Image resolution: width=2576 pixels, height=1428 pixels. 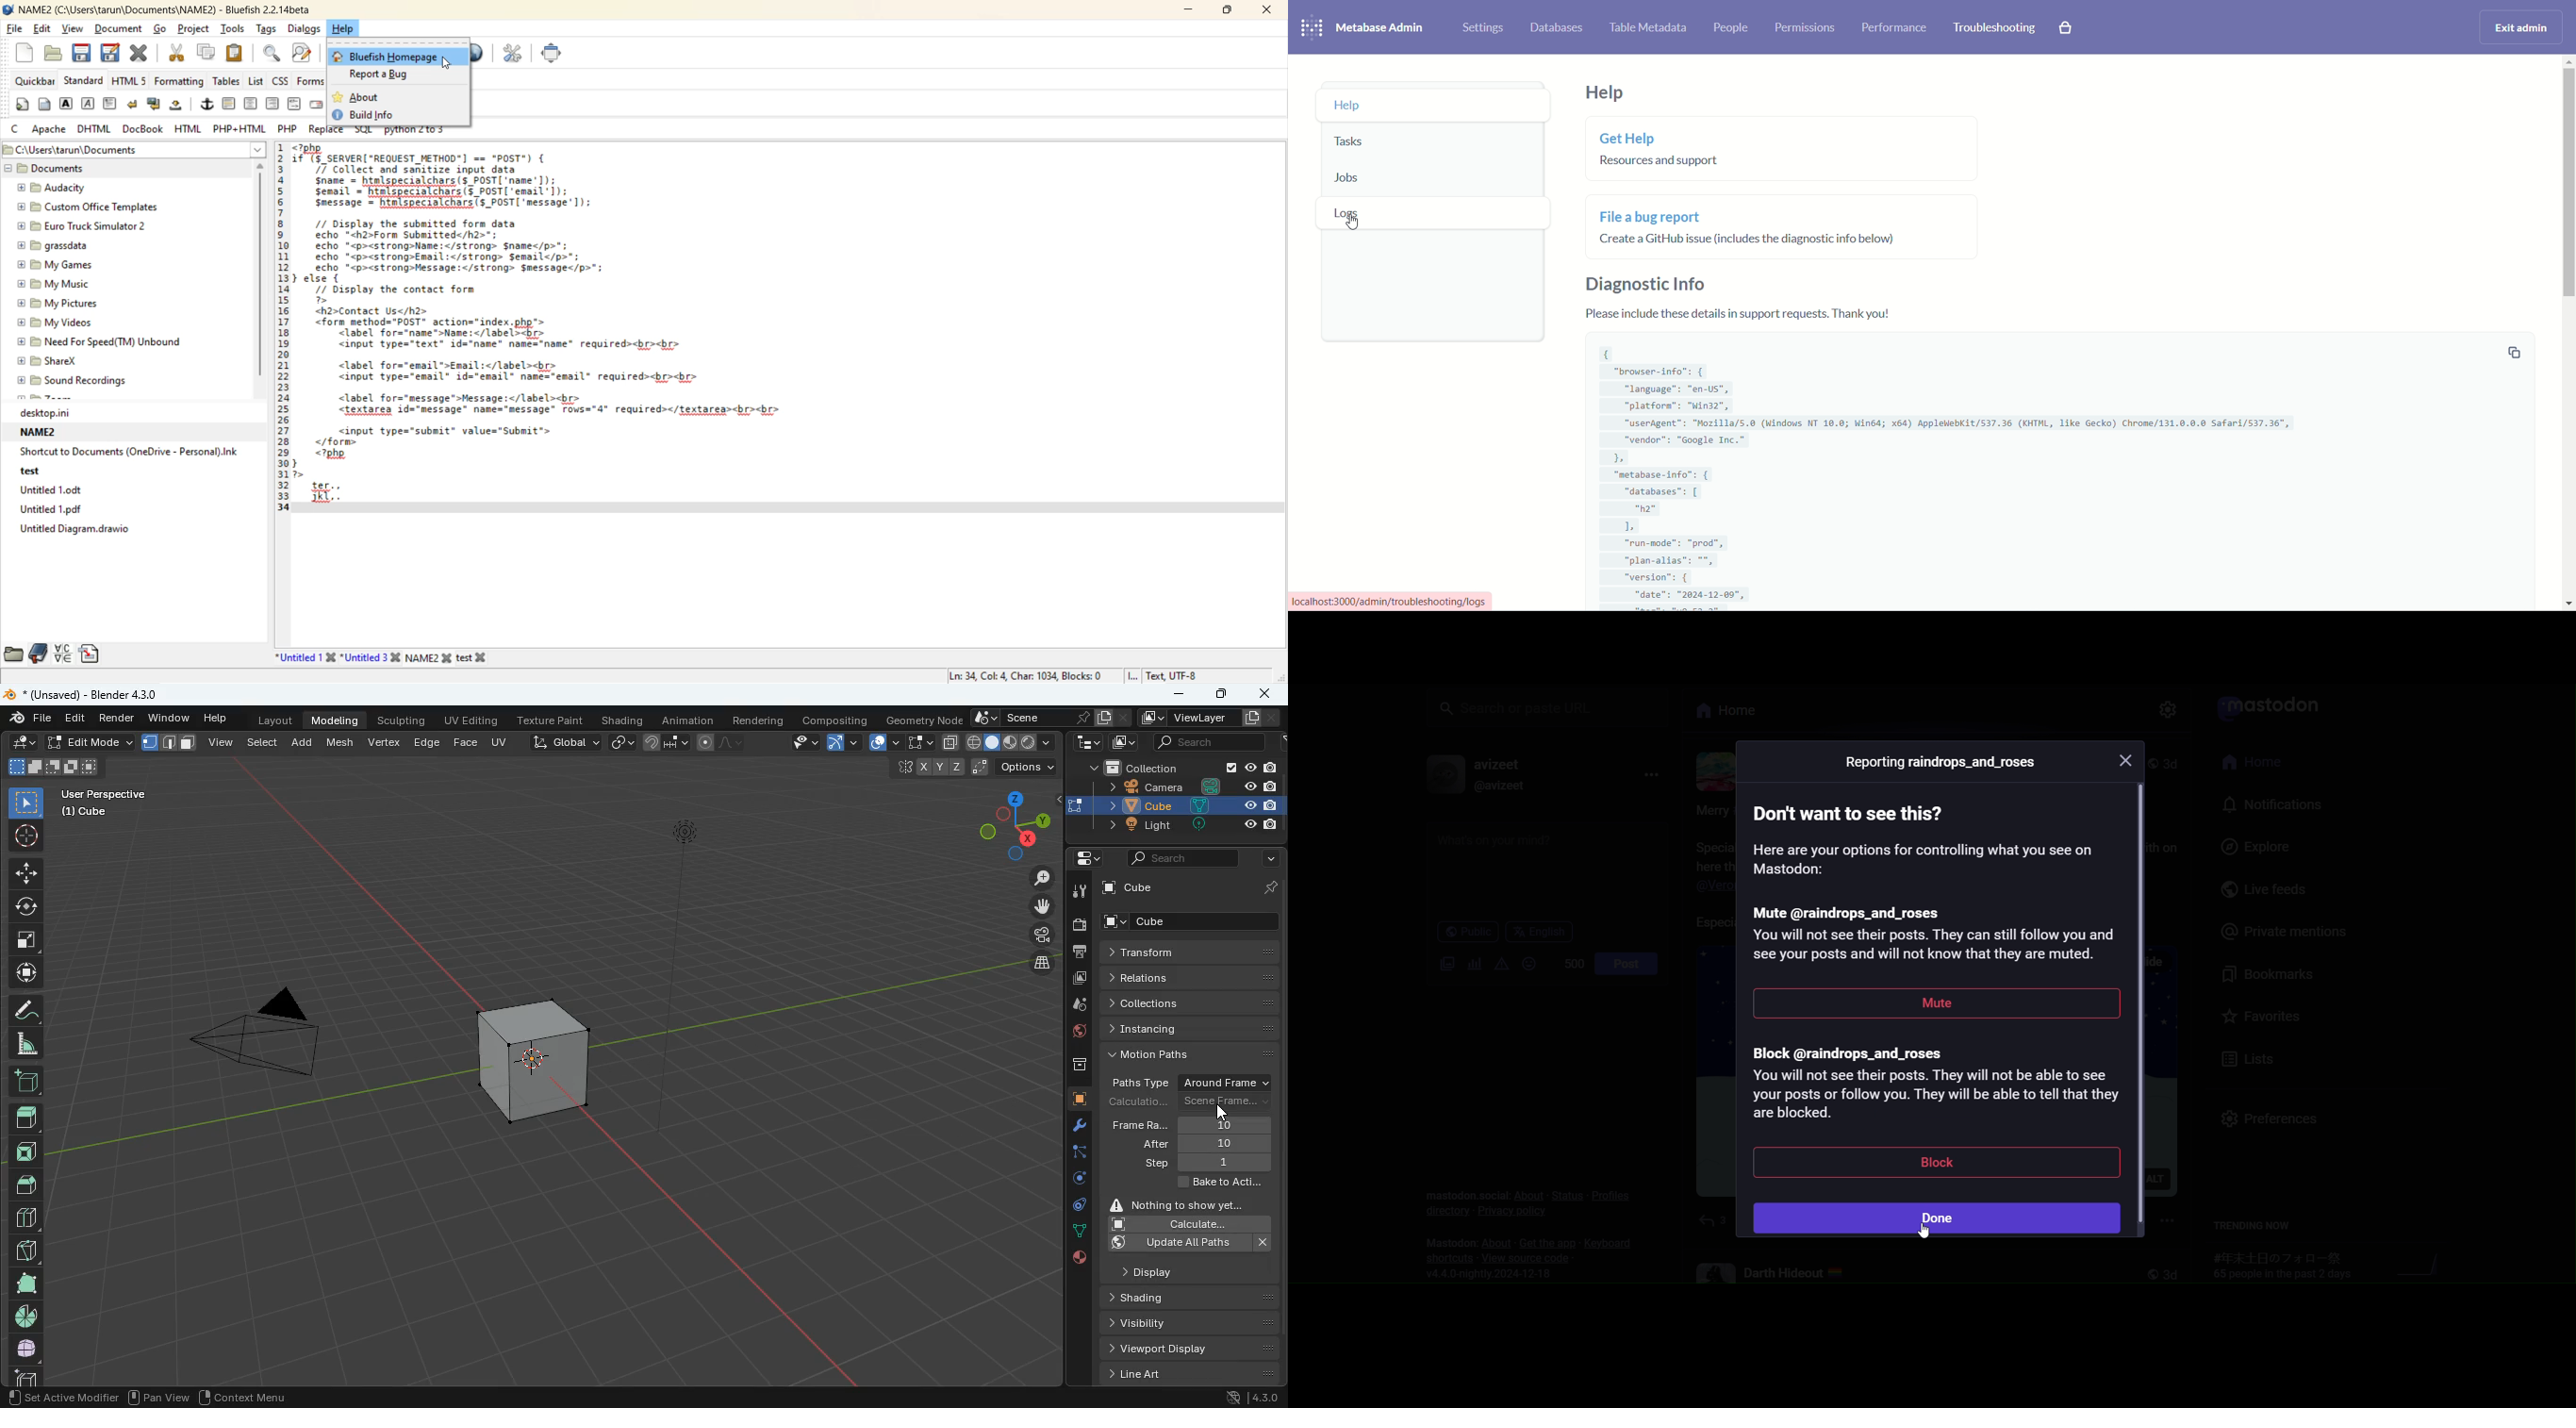 I want to click on Reporting raindrops_and_roses, so click(x=1938, y=763).